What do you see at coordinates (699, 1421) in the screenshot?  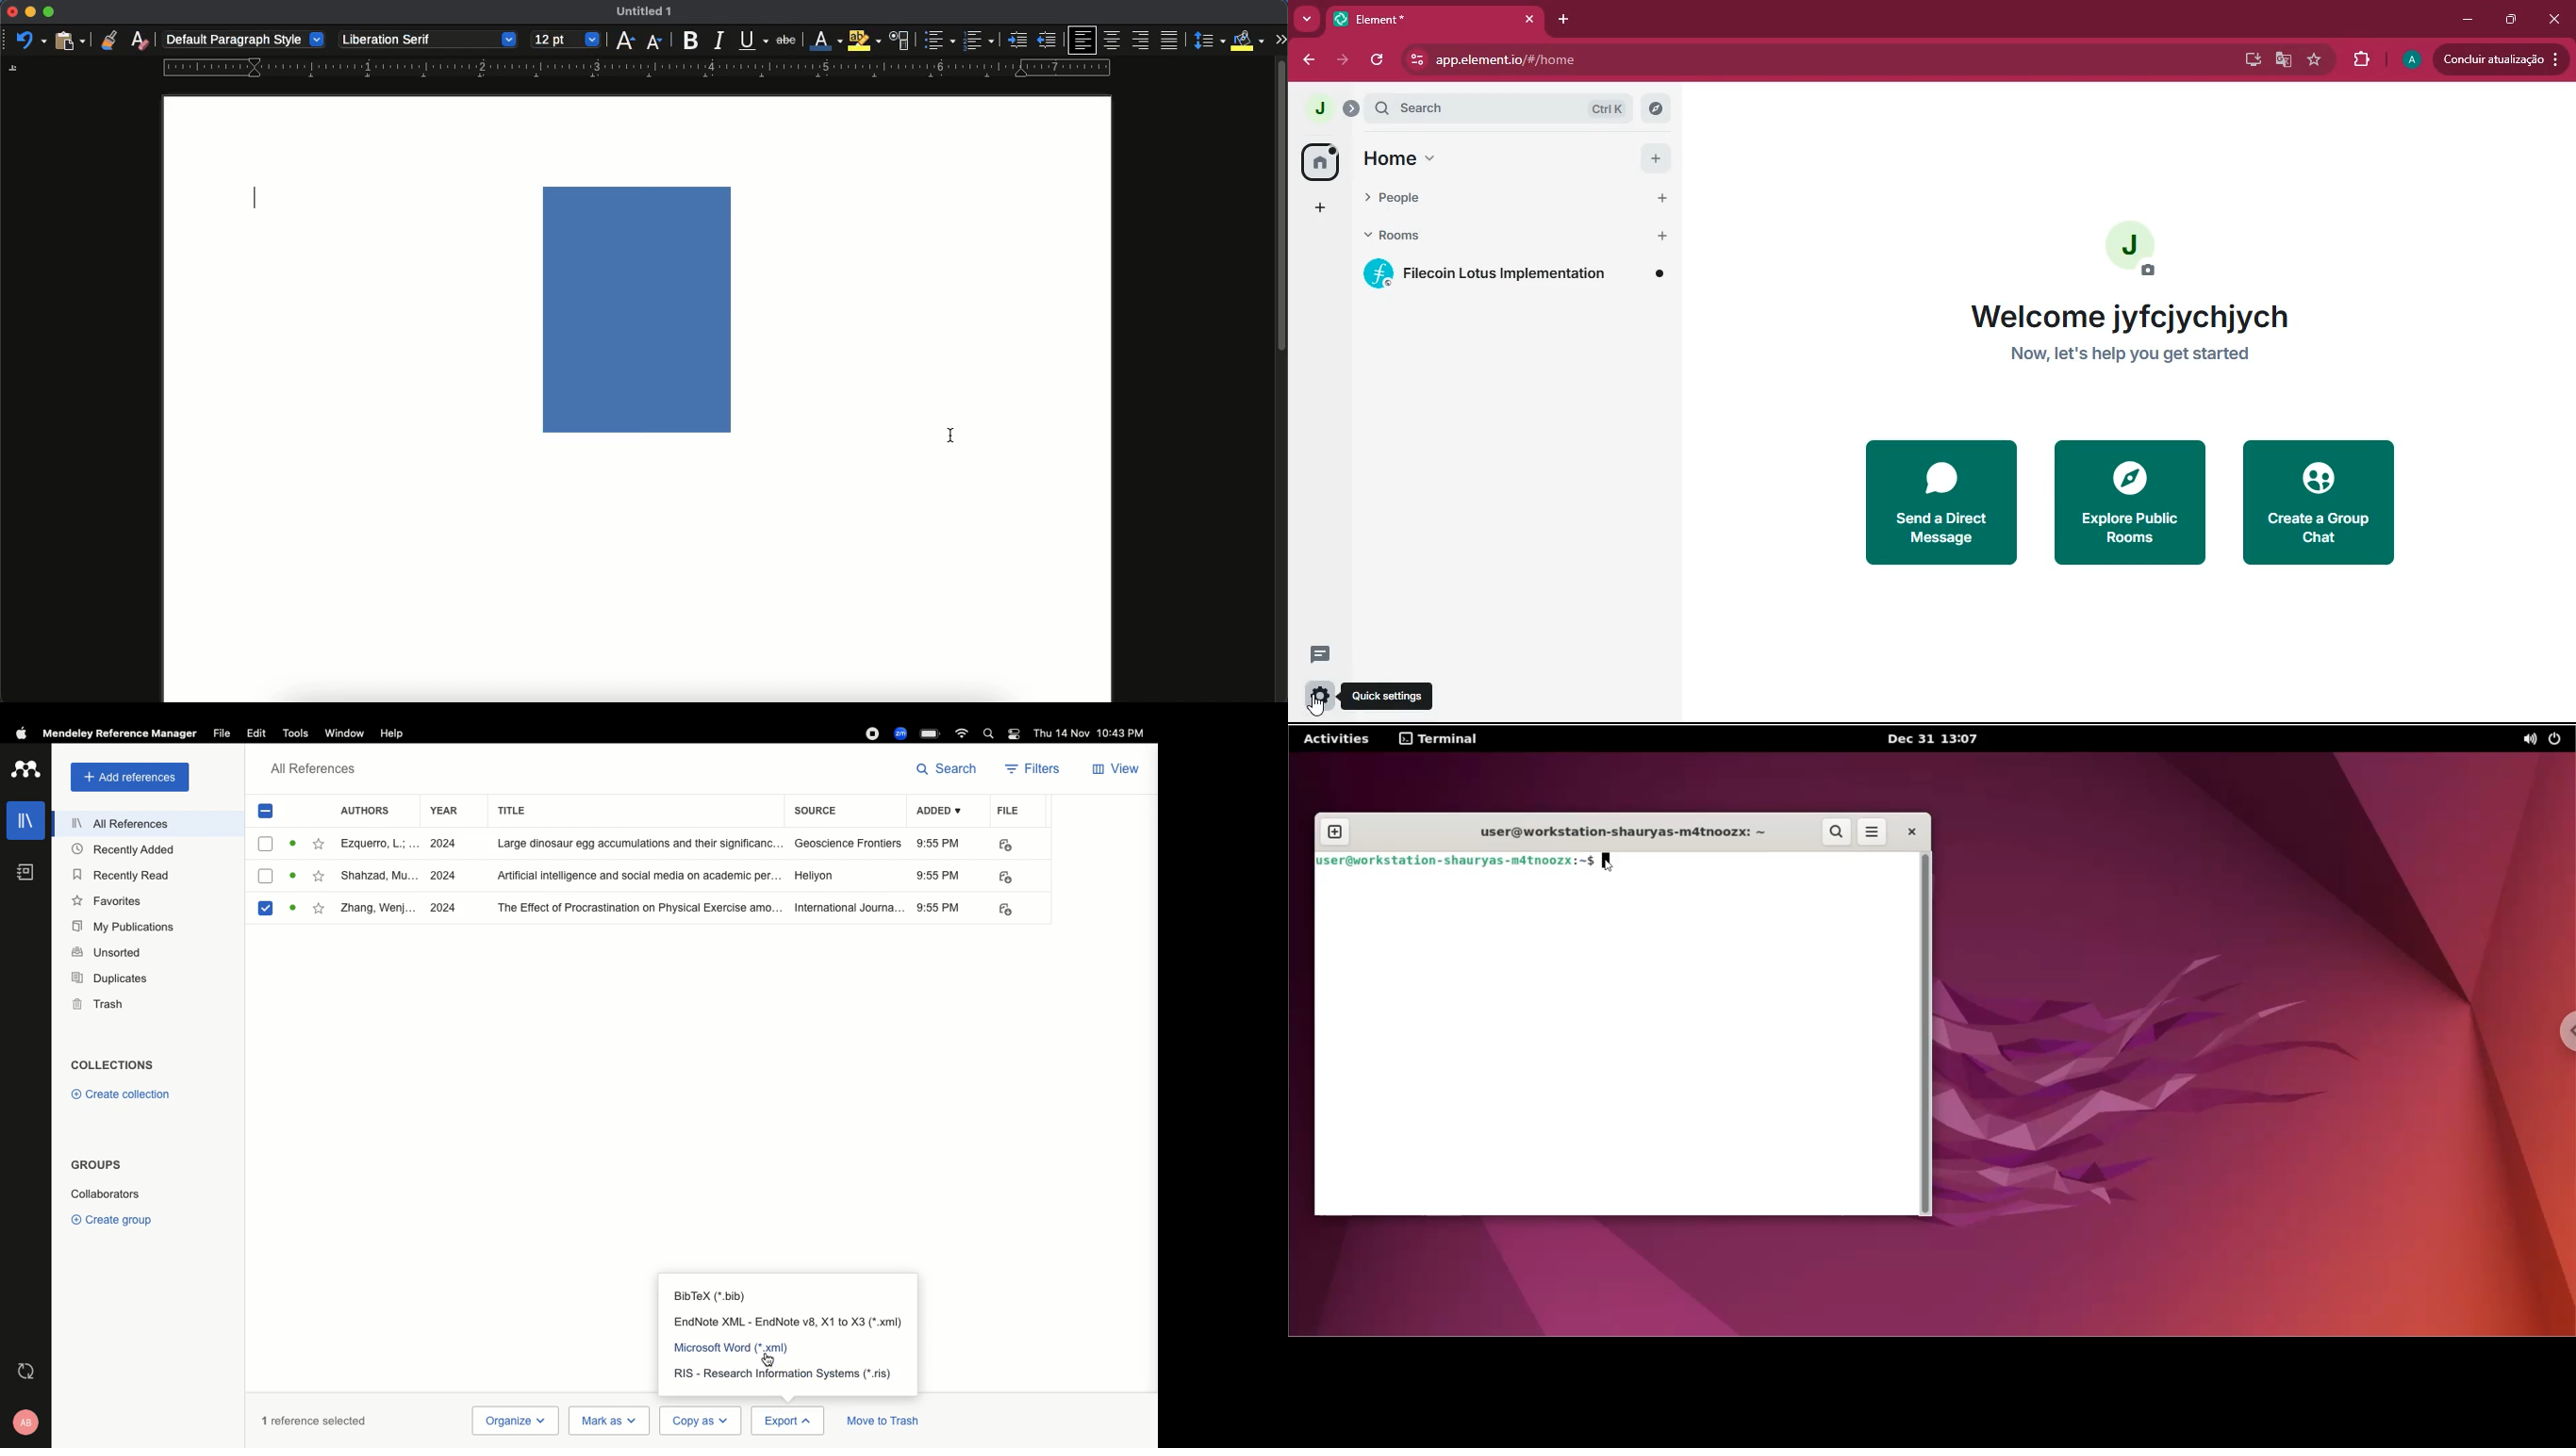 I see `Copy as` at bounding box center [699, 1421].